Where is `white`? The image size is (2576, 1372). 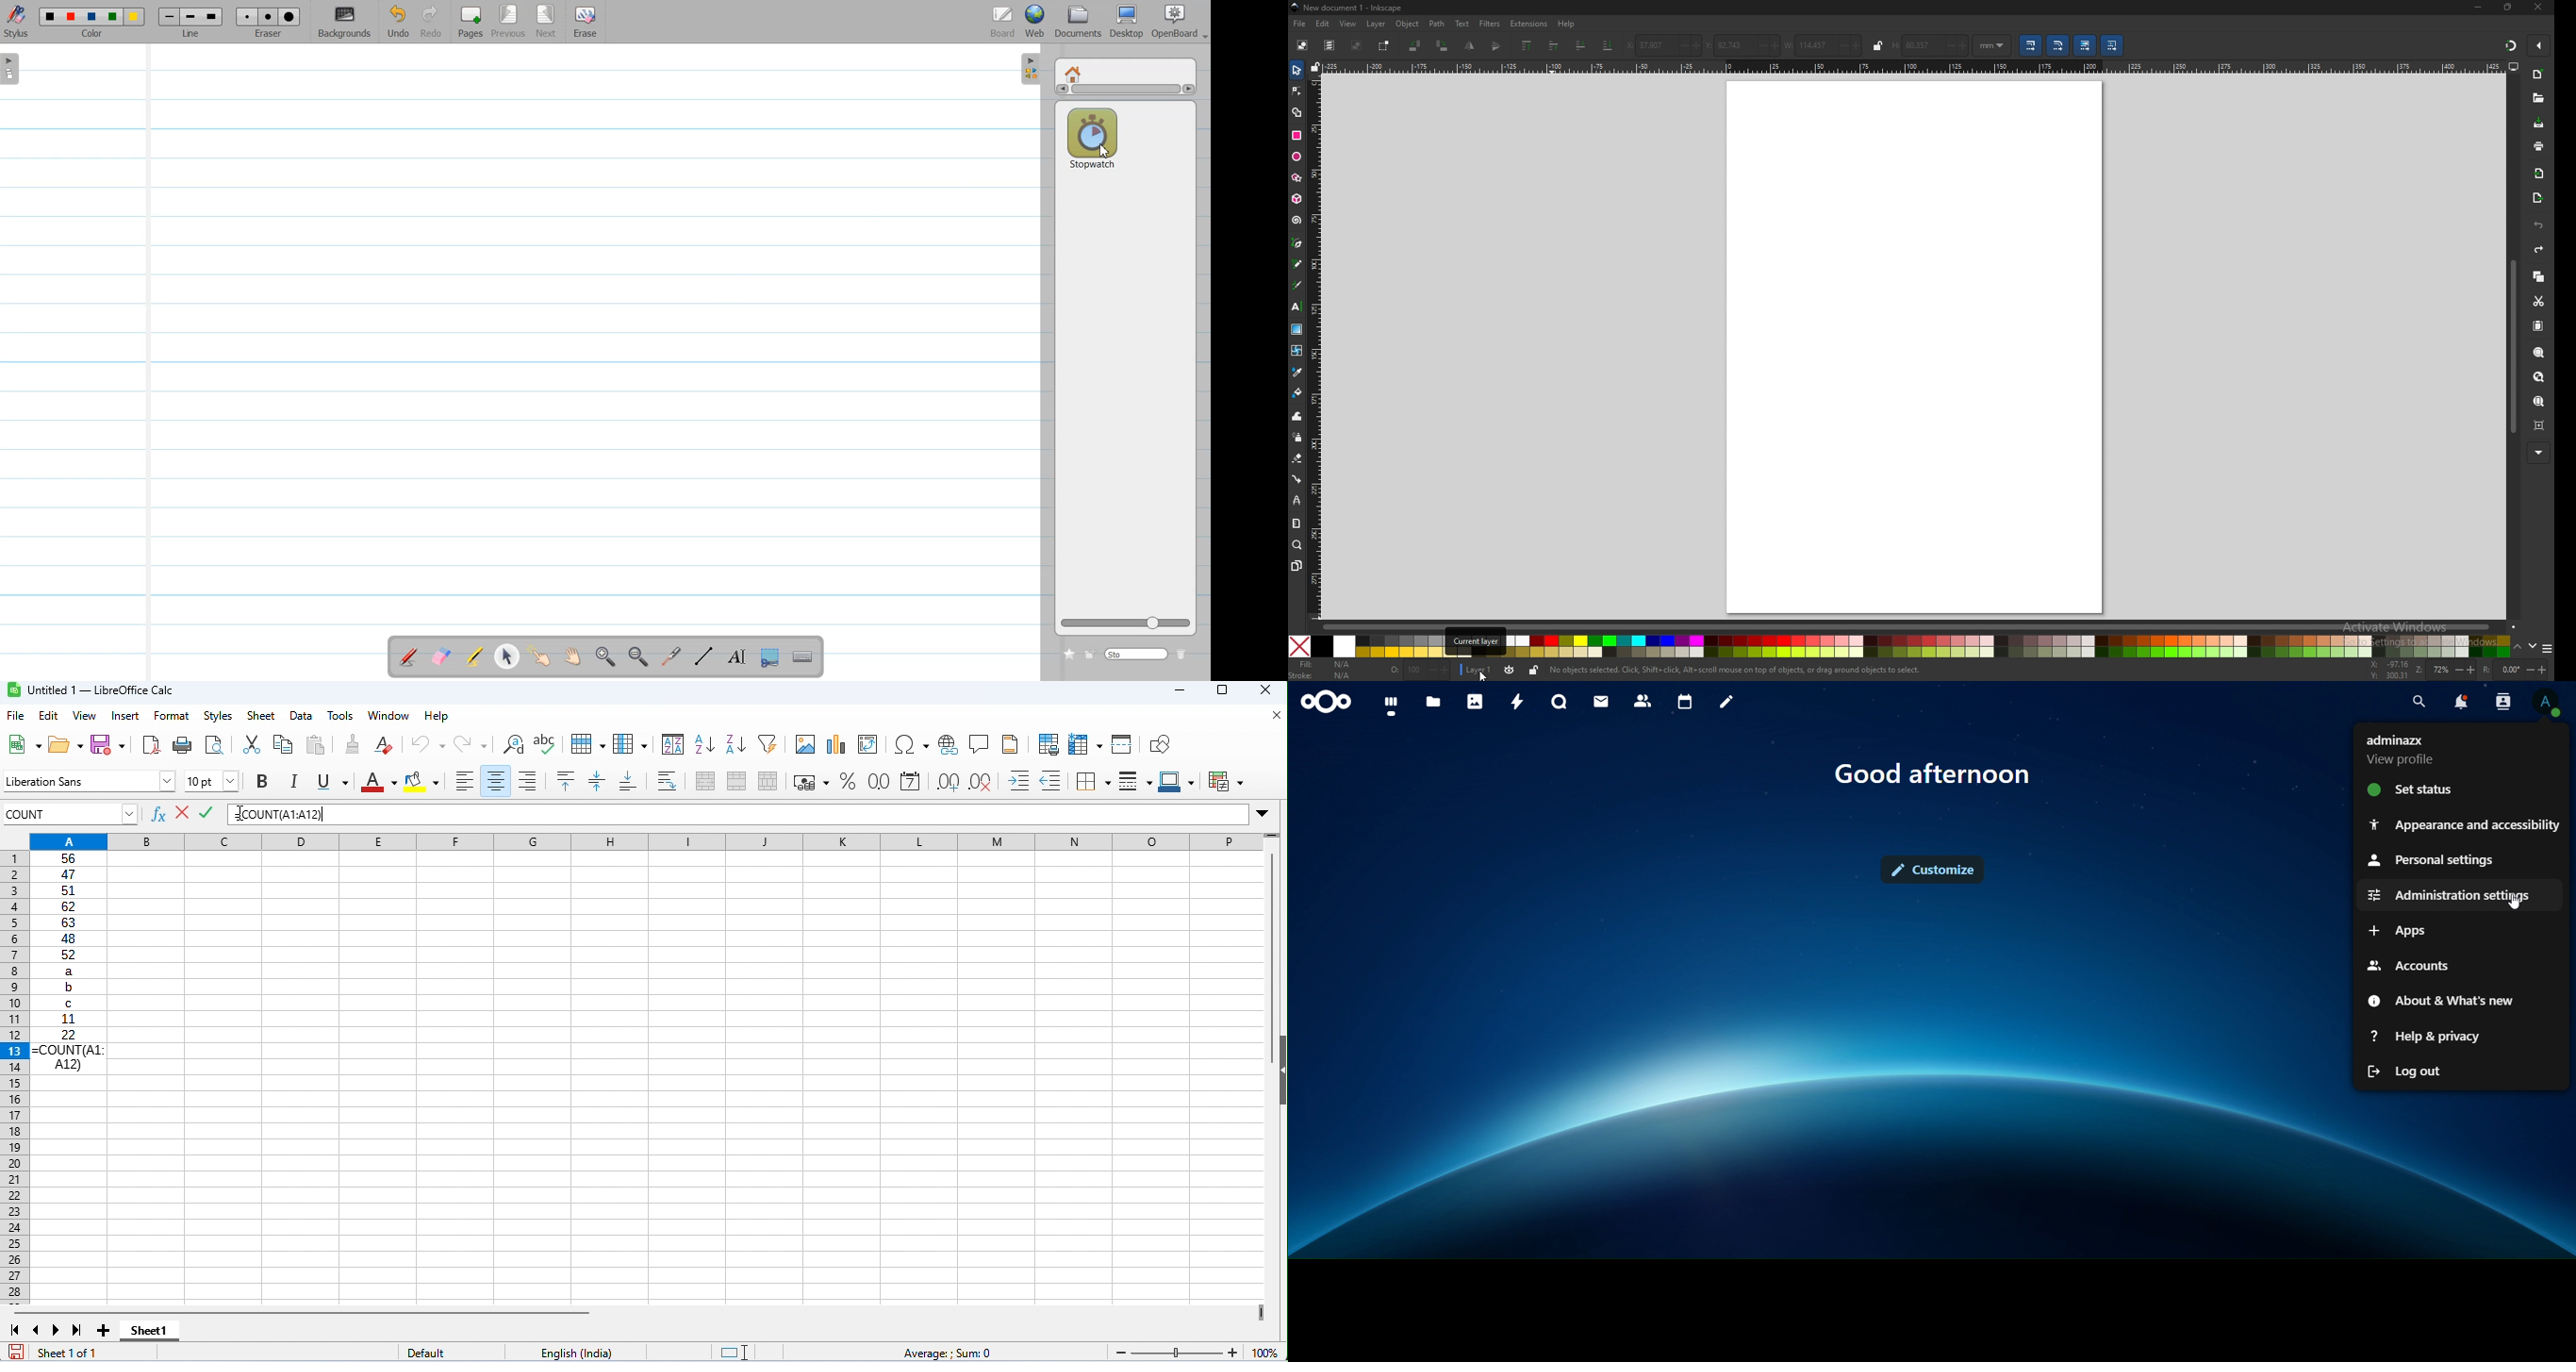 white is located at coordinates (1345, 647).